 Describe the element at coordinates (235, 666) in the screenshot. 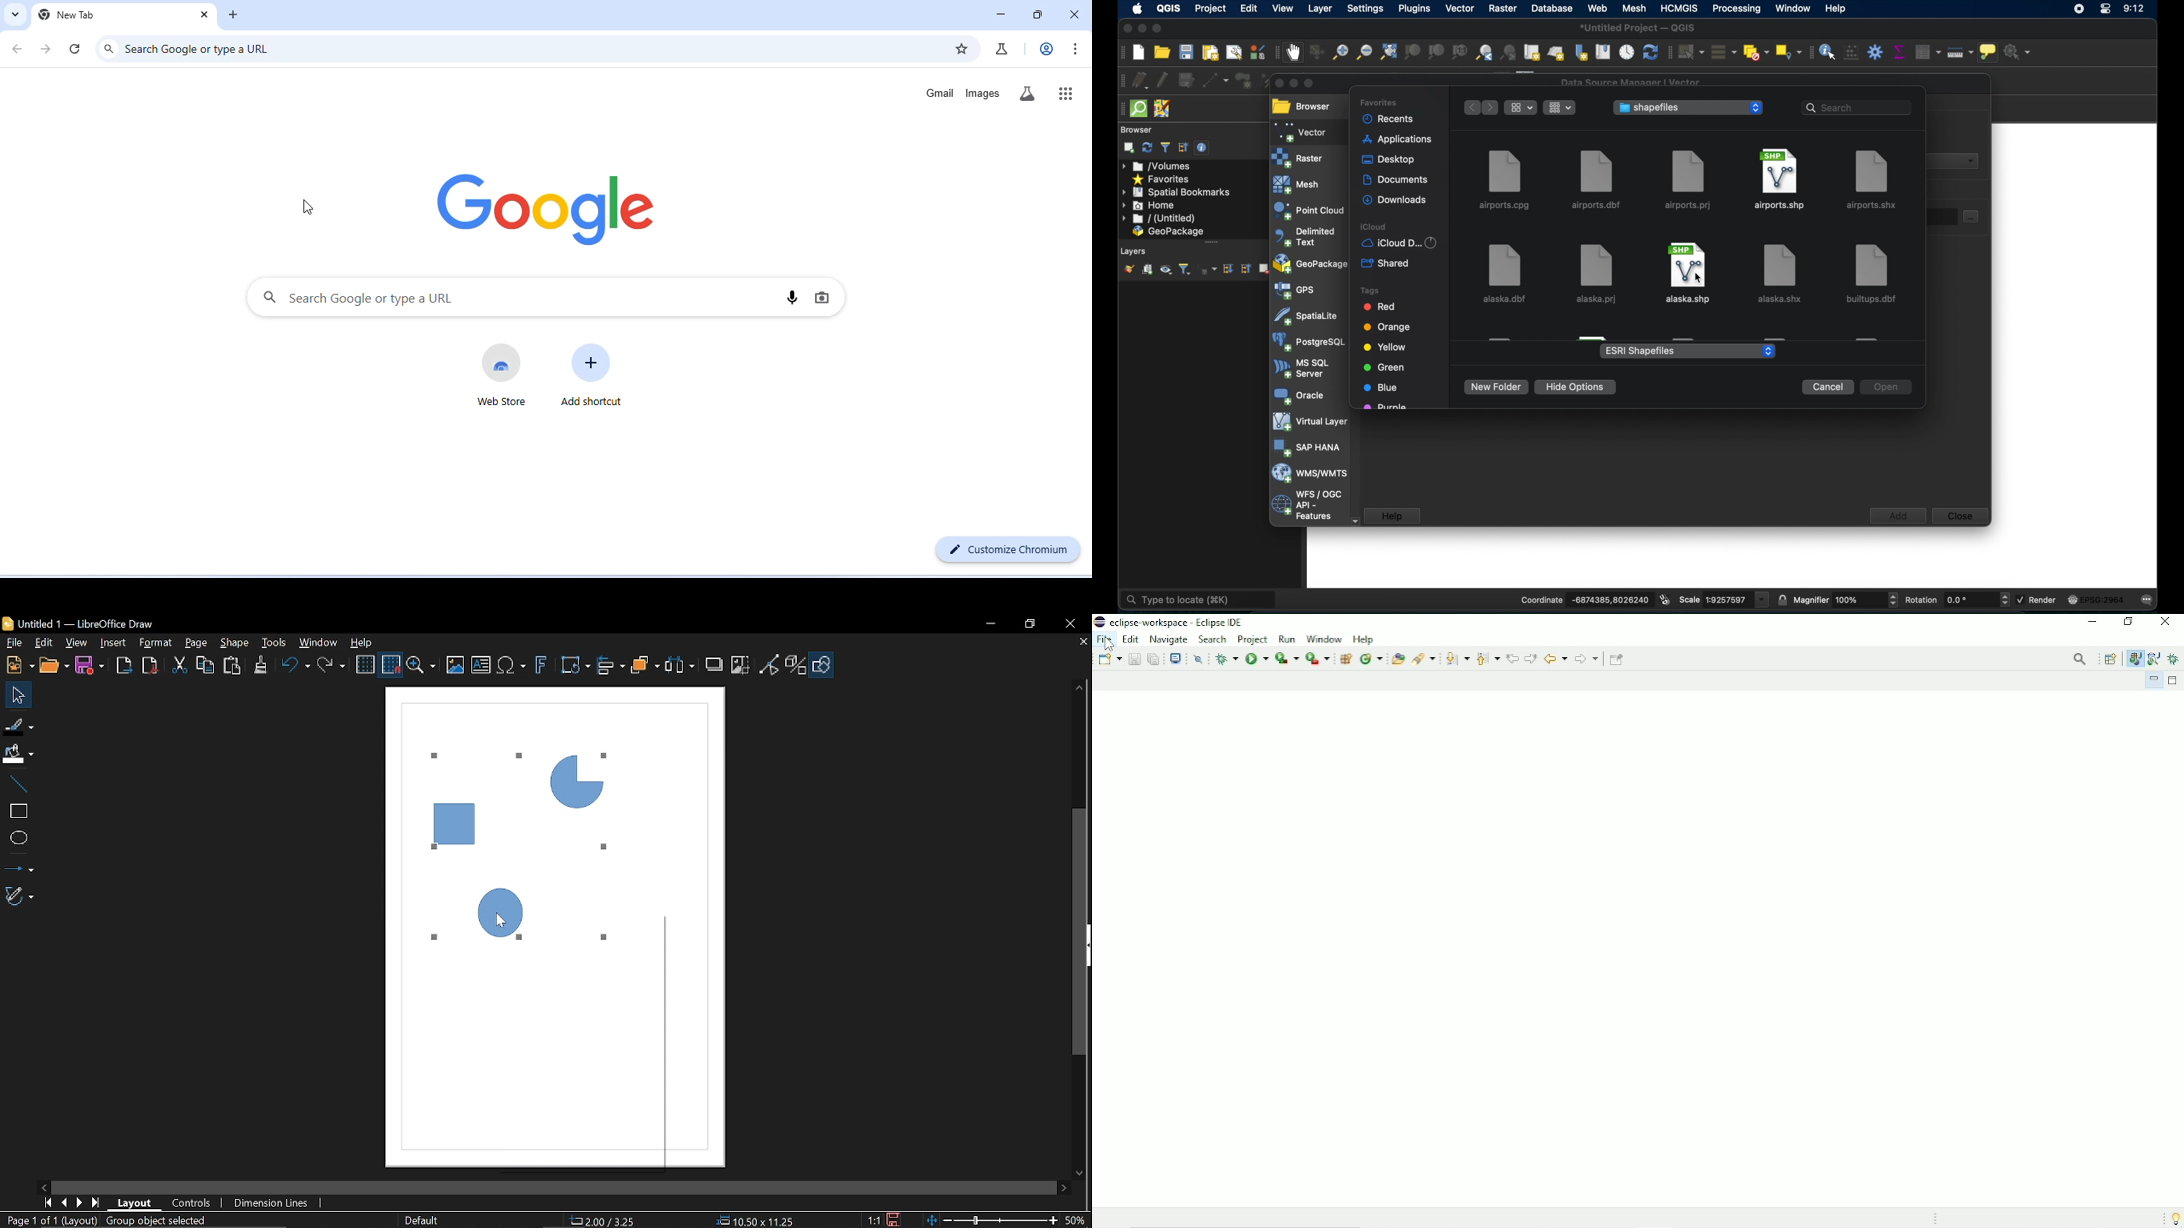

I see `Paste` at that location.